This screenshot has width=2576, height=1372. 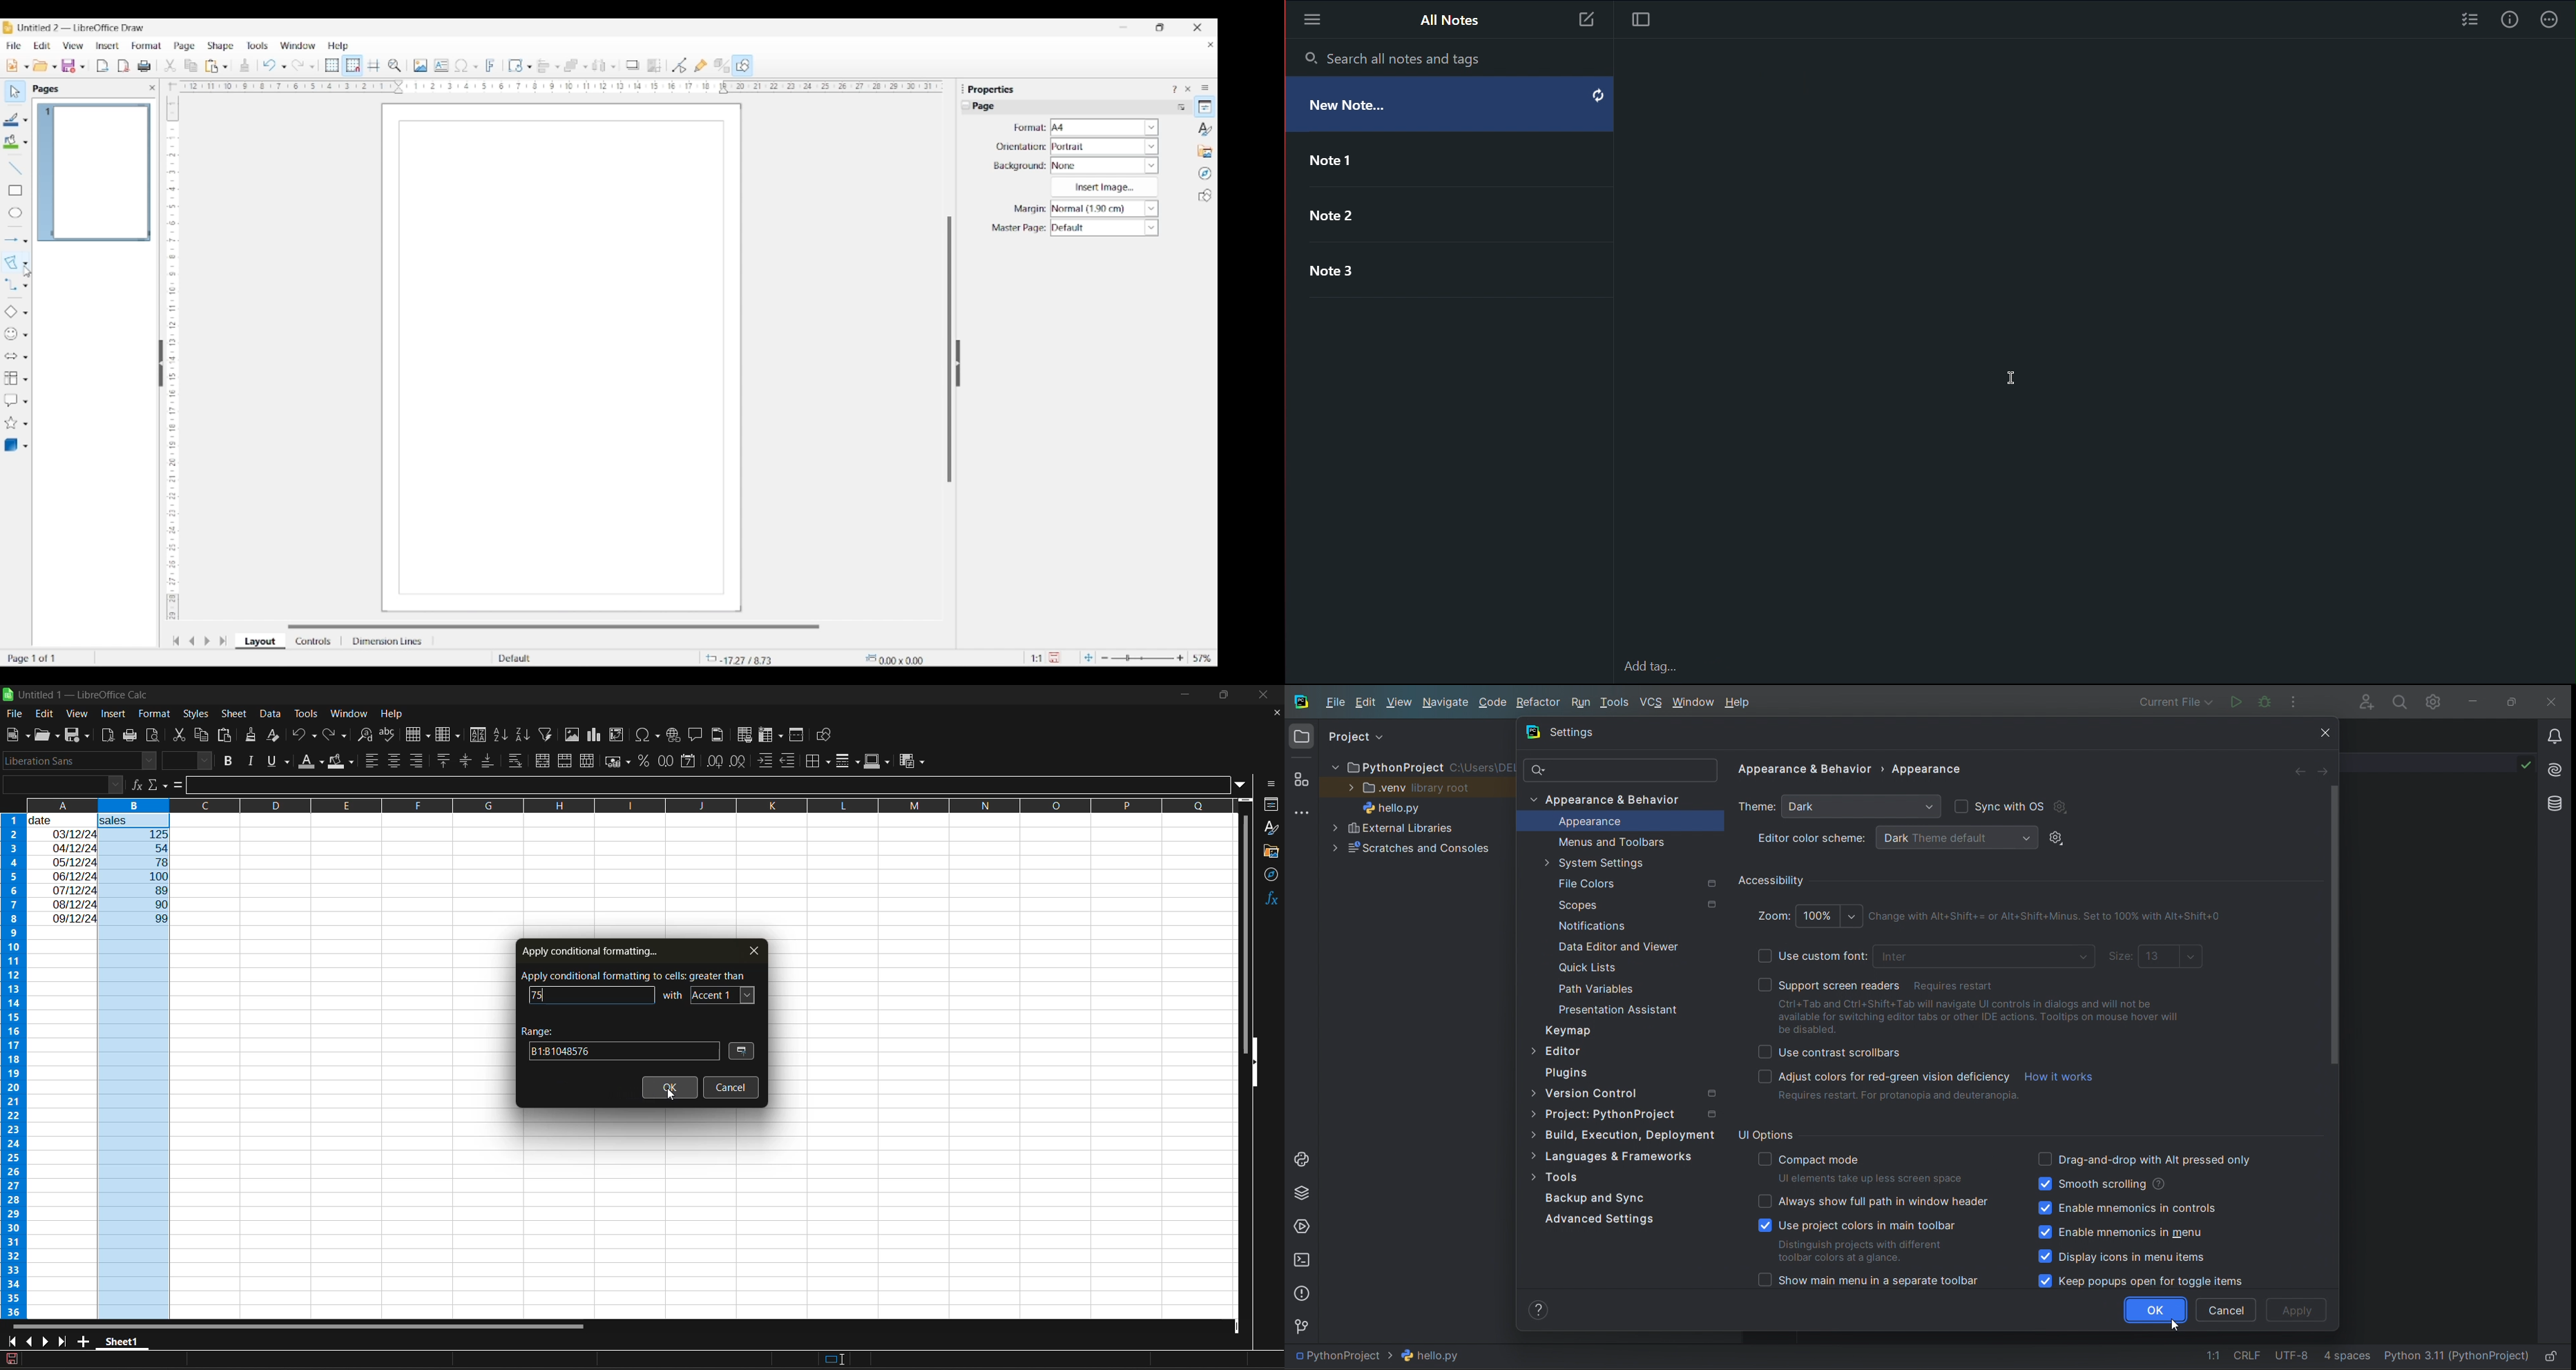 I want to click on New Note, so click(x=1450, y=106).